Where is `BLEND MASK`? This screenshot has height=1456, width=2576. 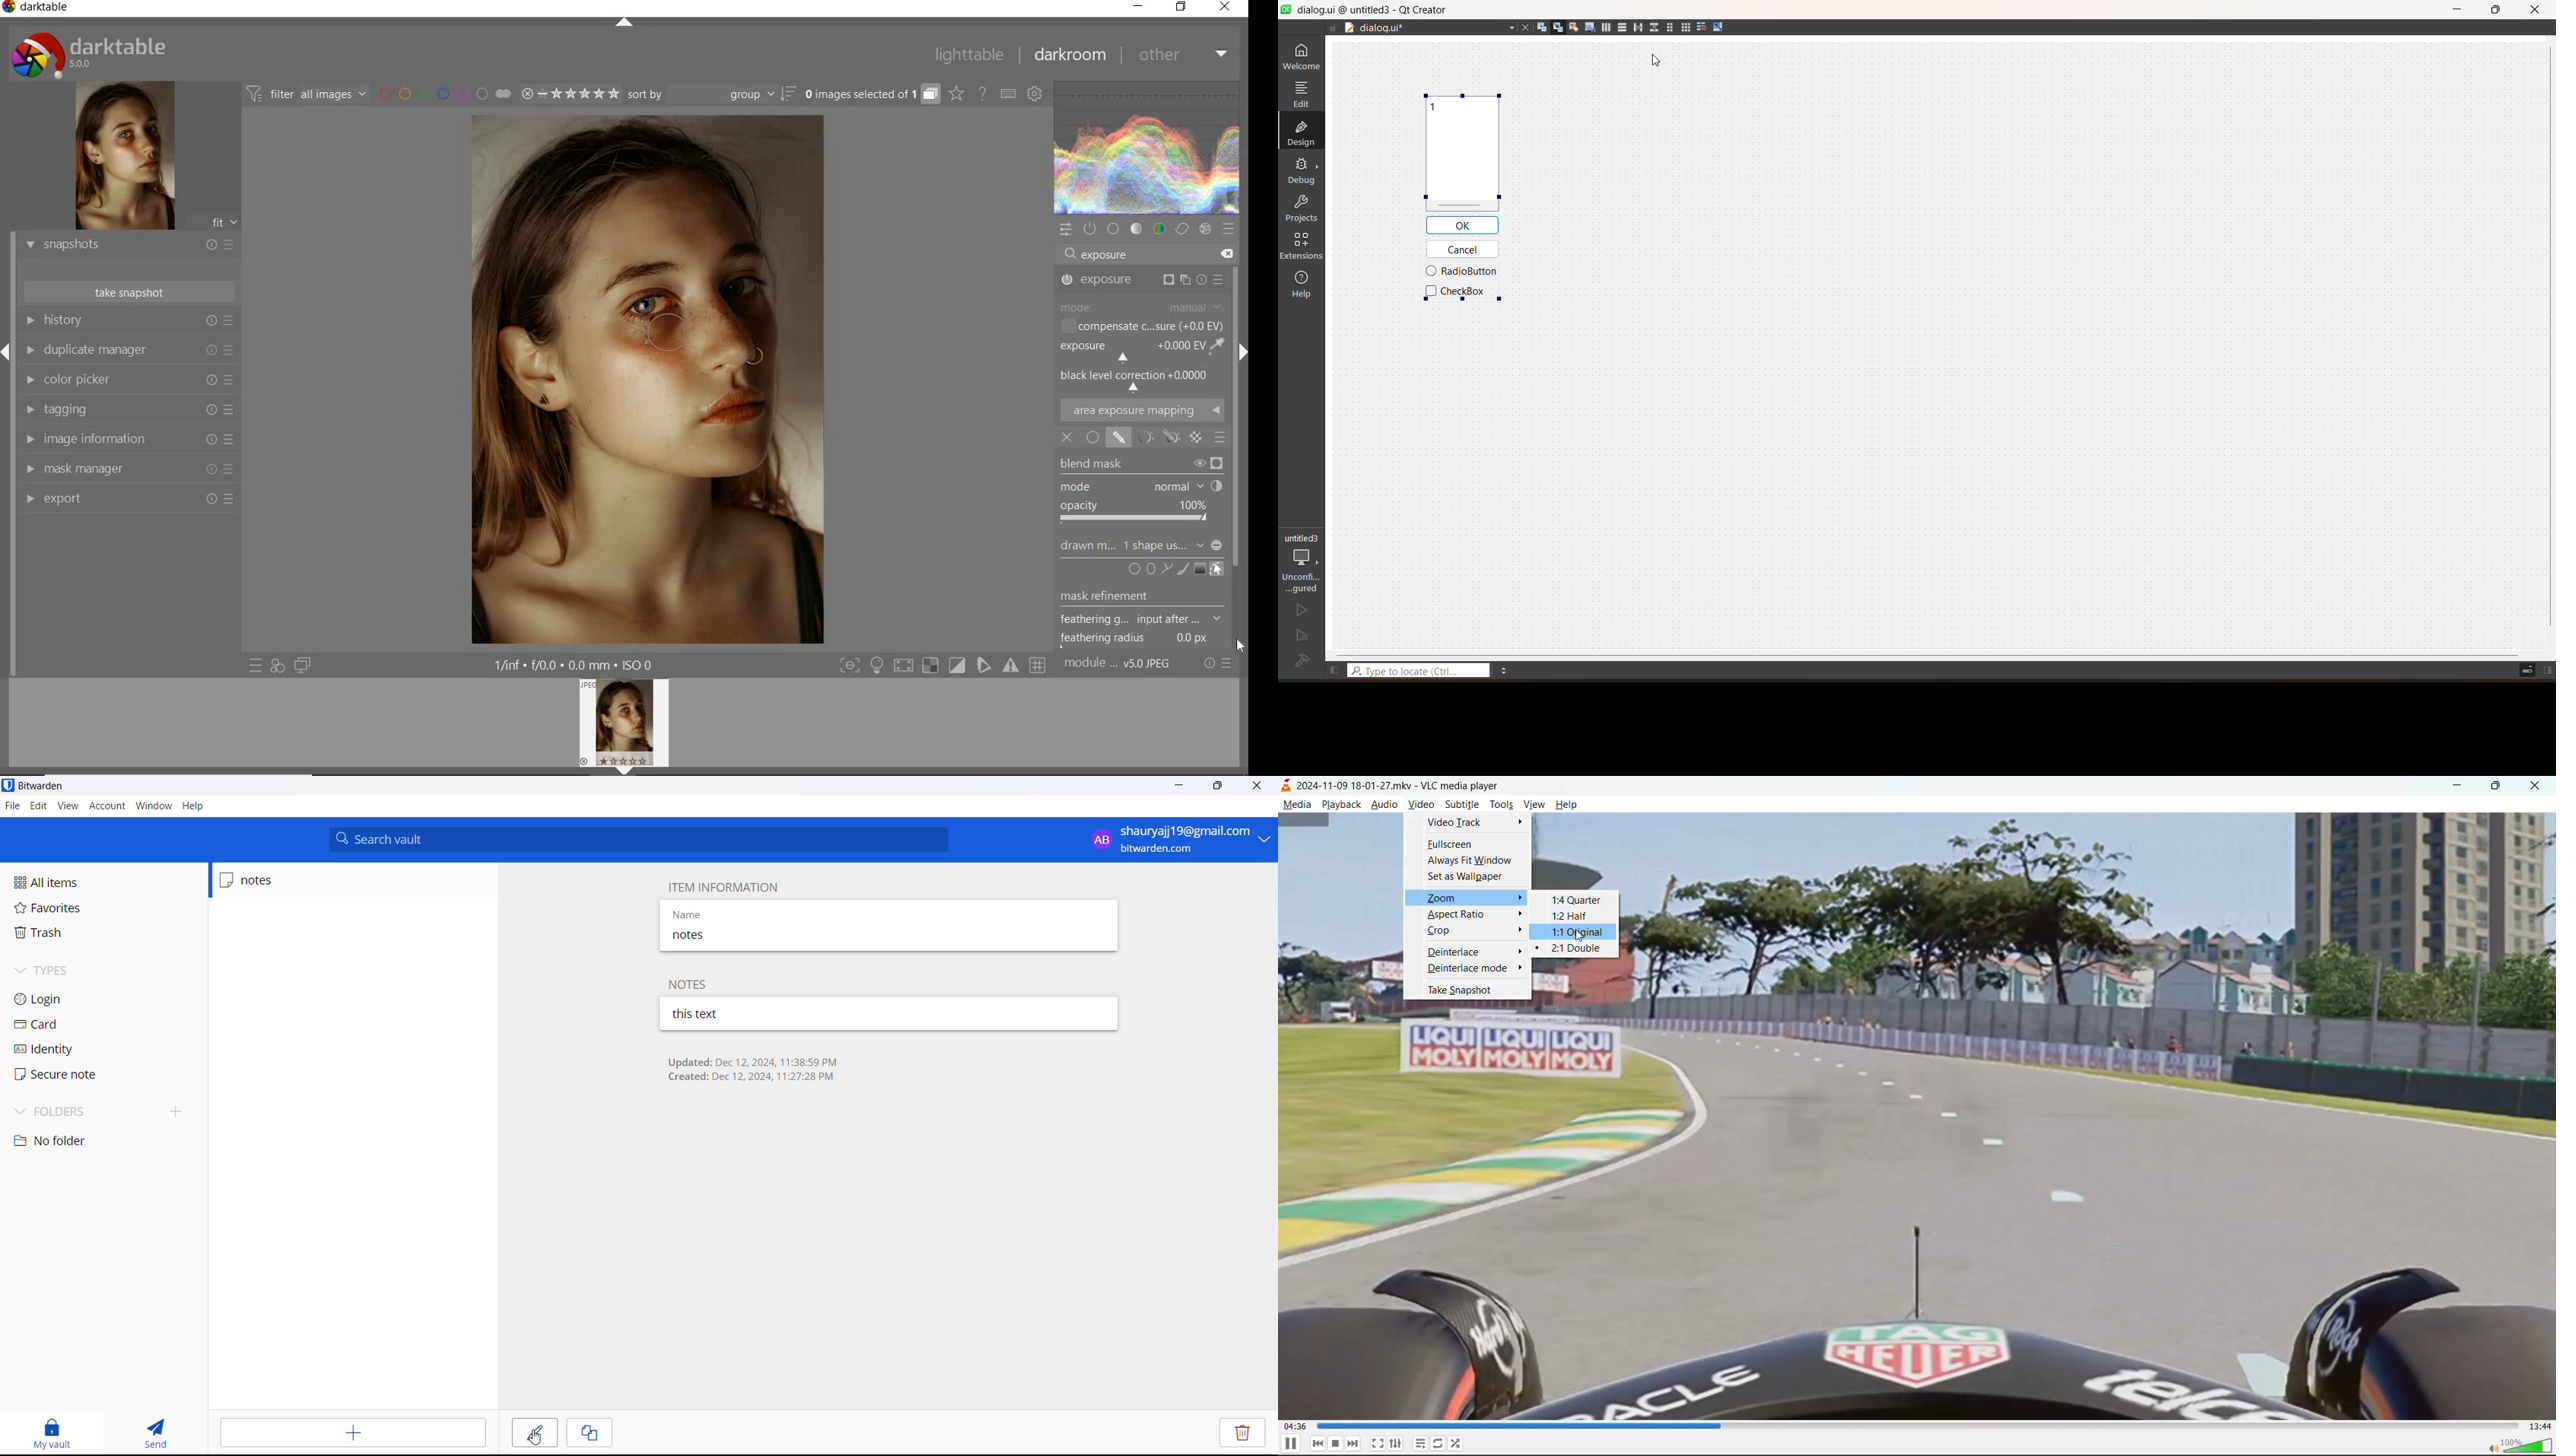
BLEND MASK is located at coordinates (1141, 464).